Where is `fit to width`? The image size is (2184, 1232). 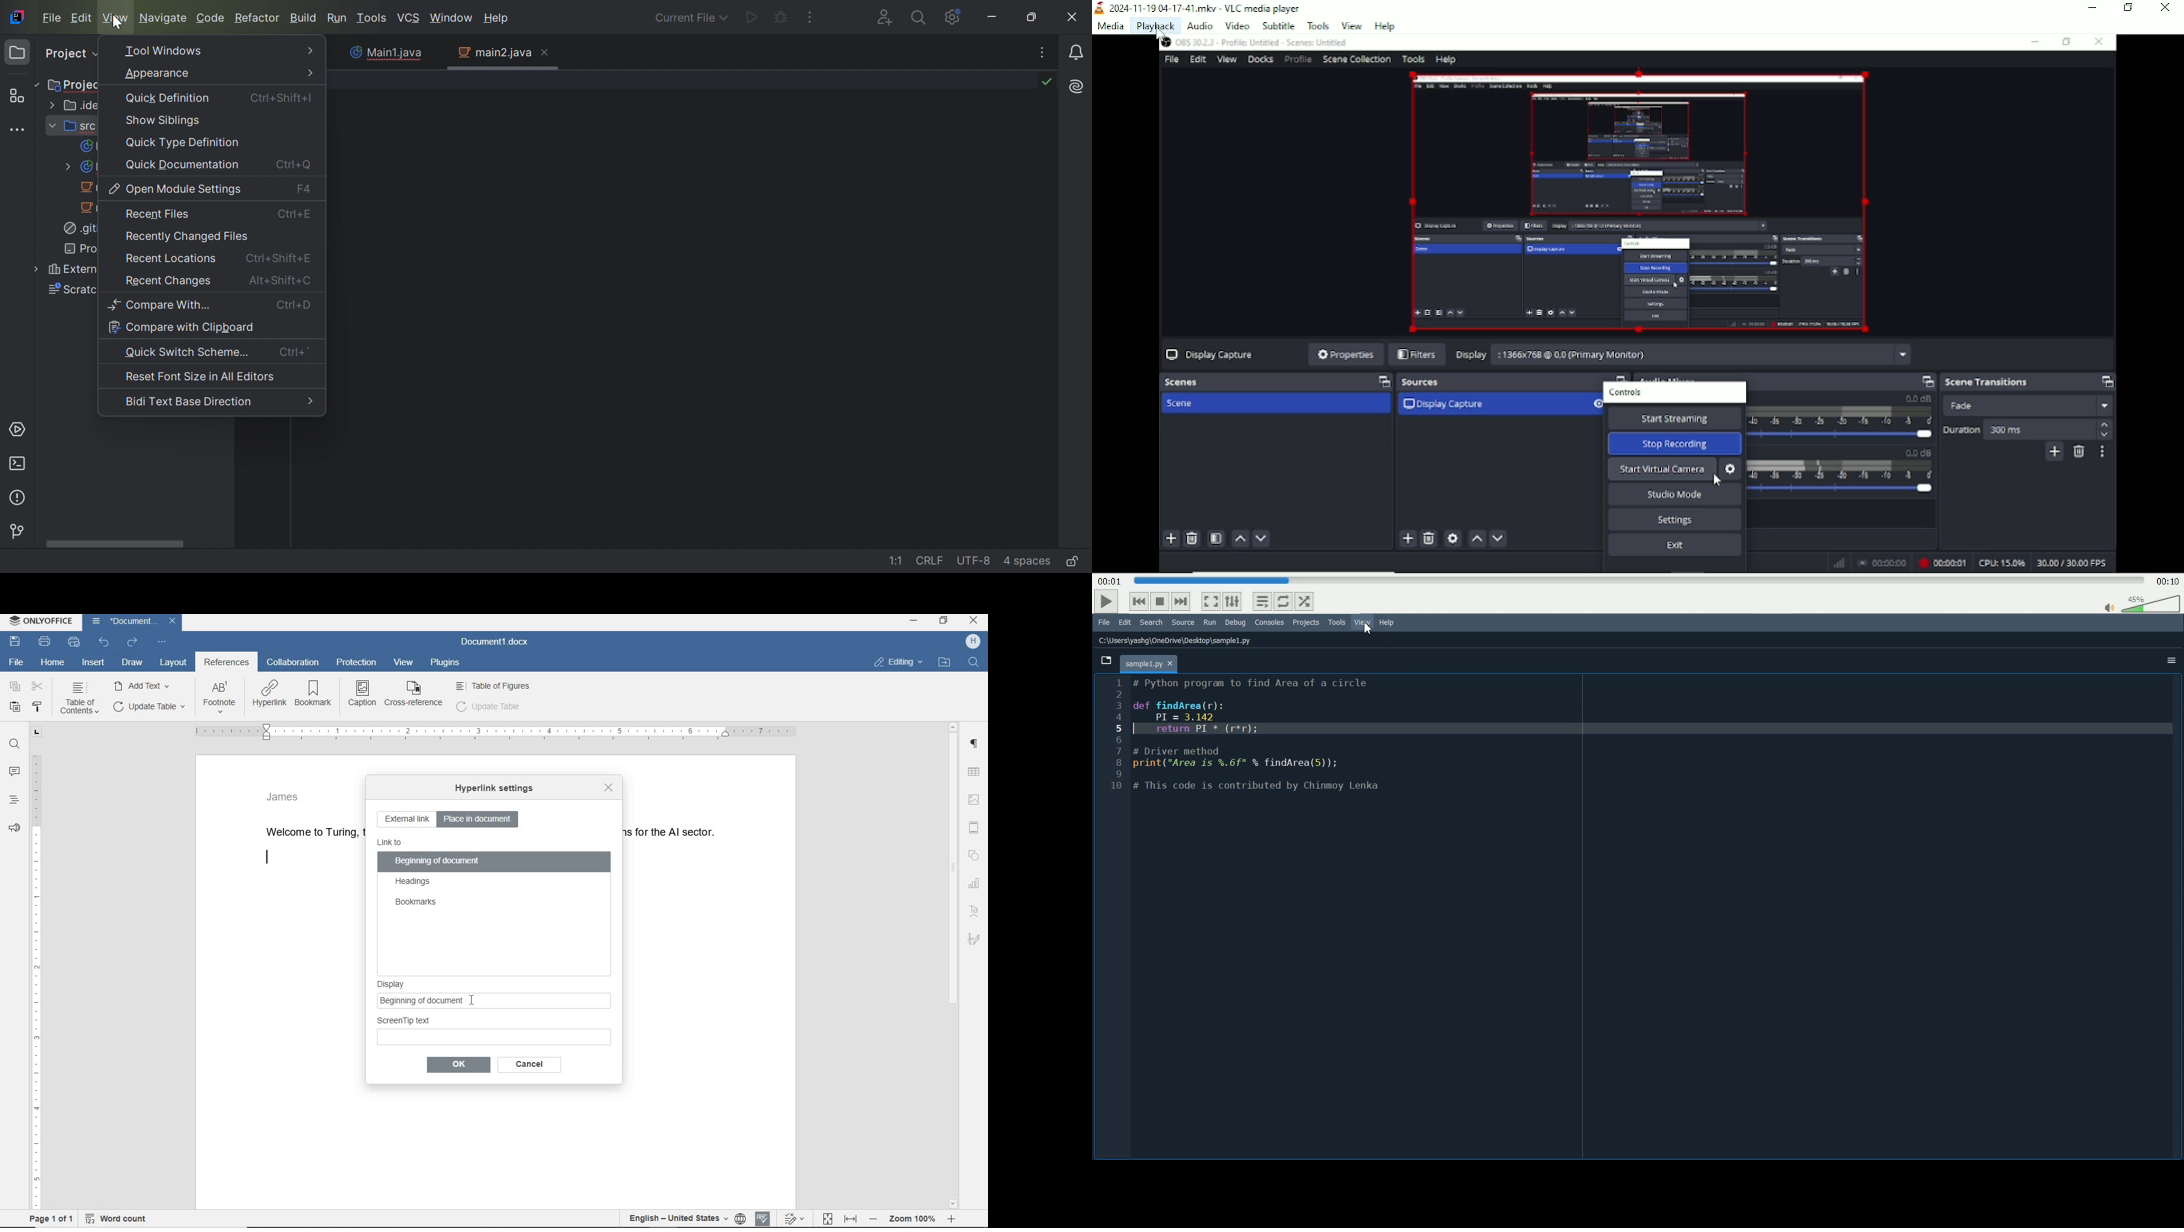
fit to width is located at coordinates (850, 1218).